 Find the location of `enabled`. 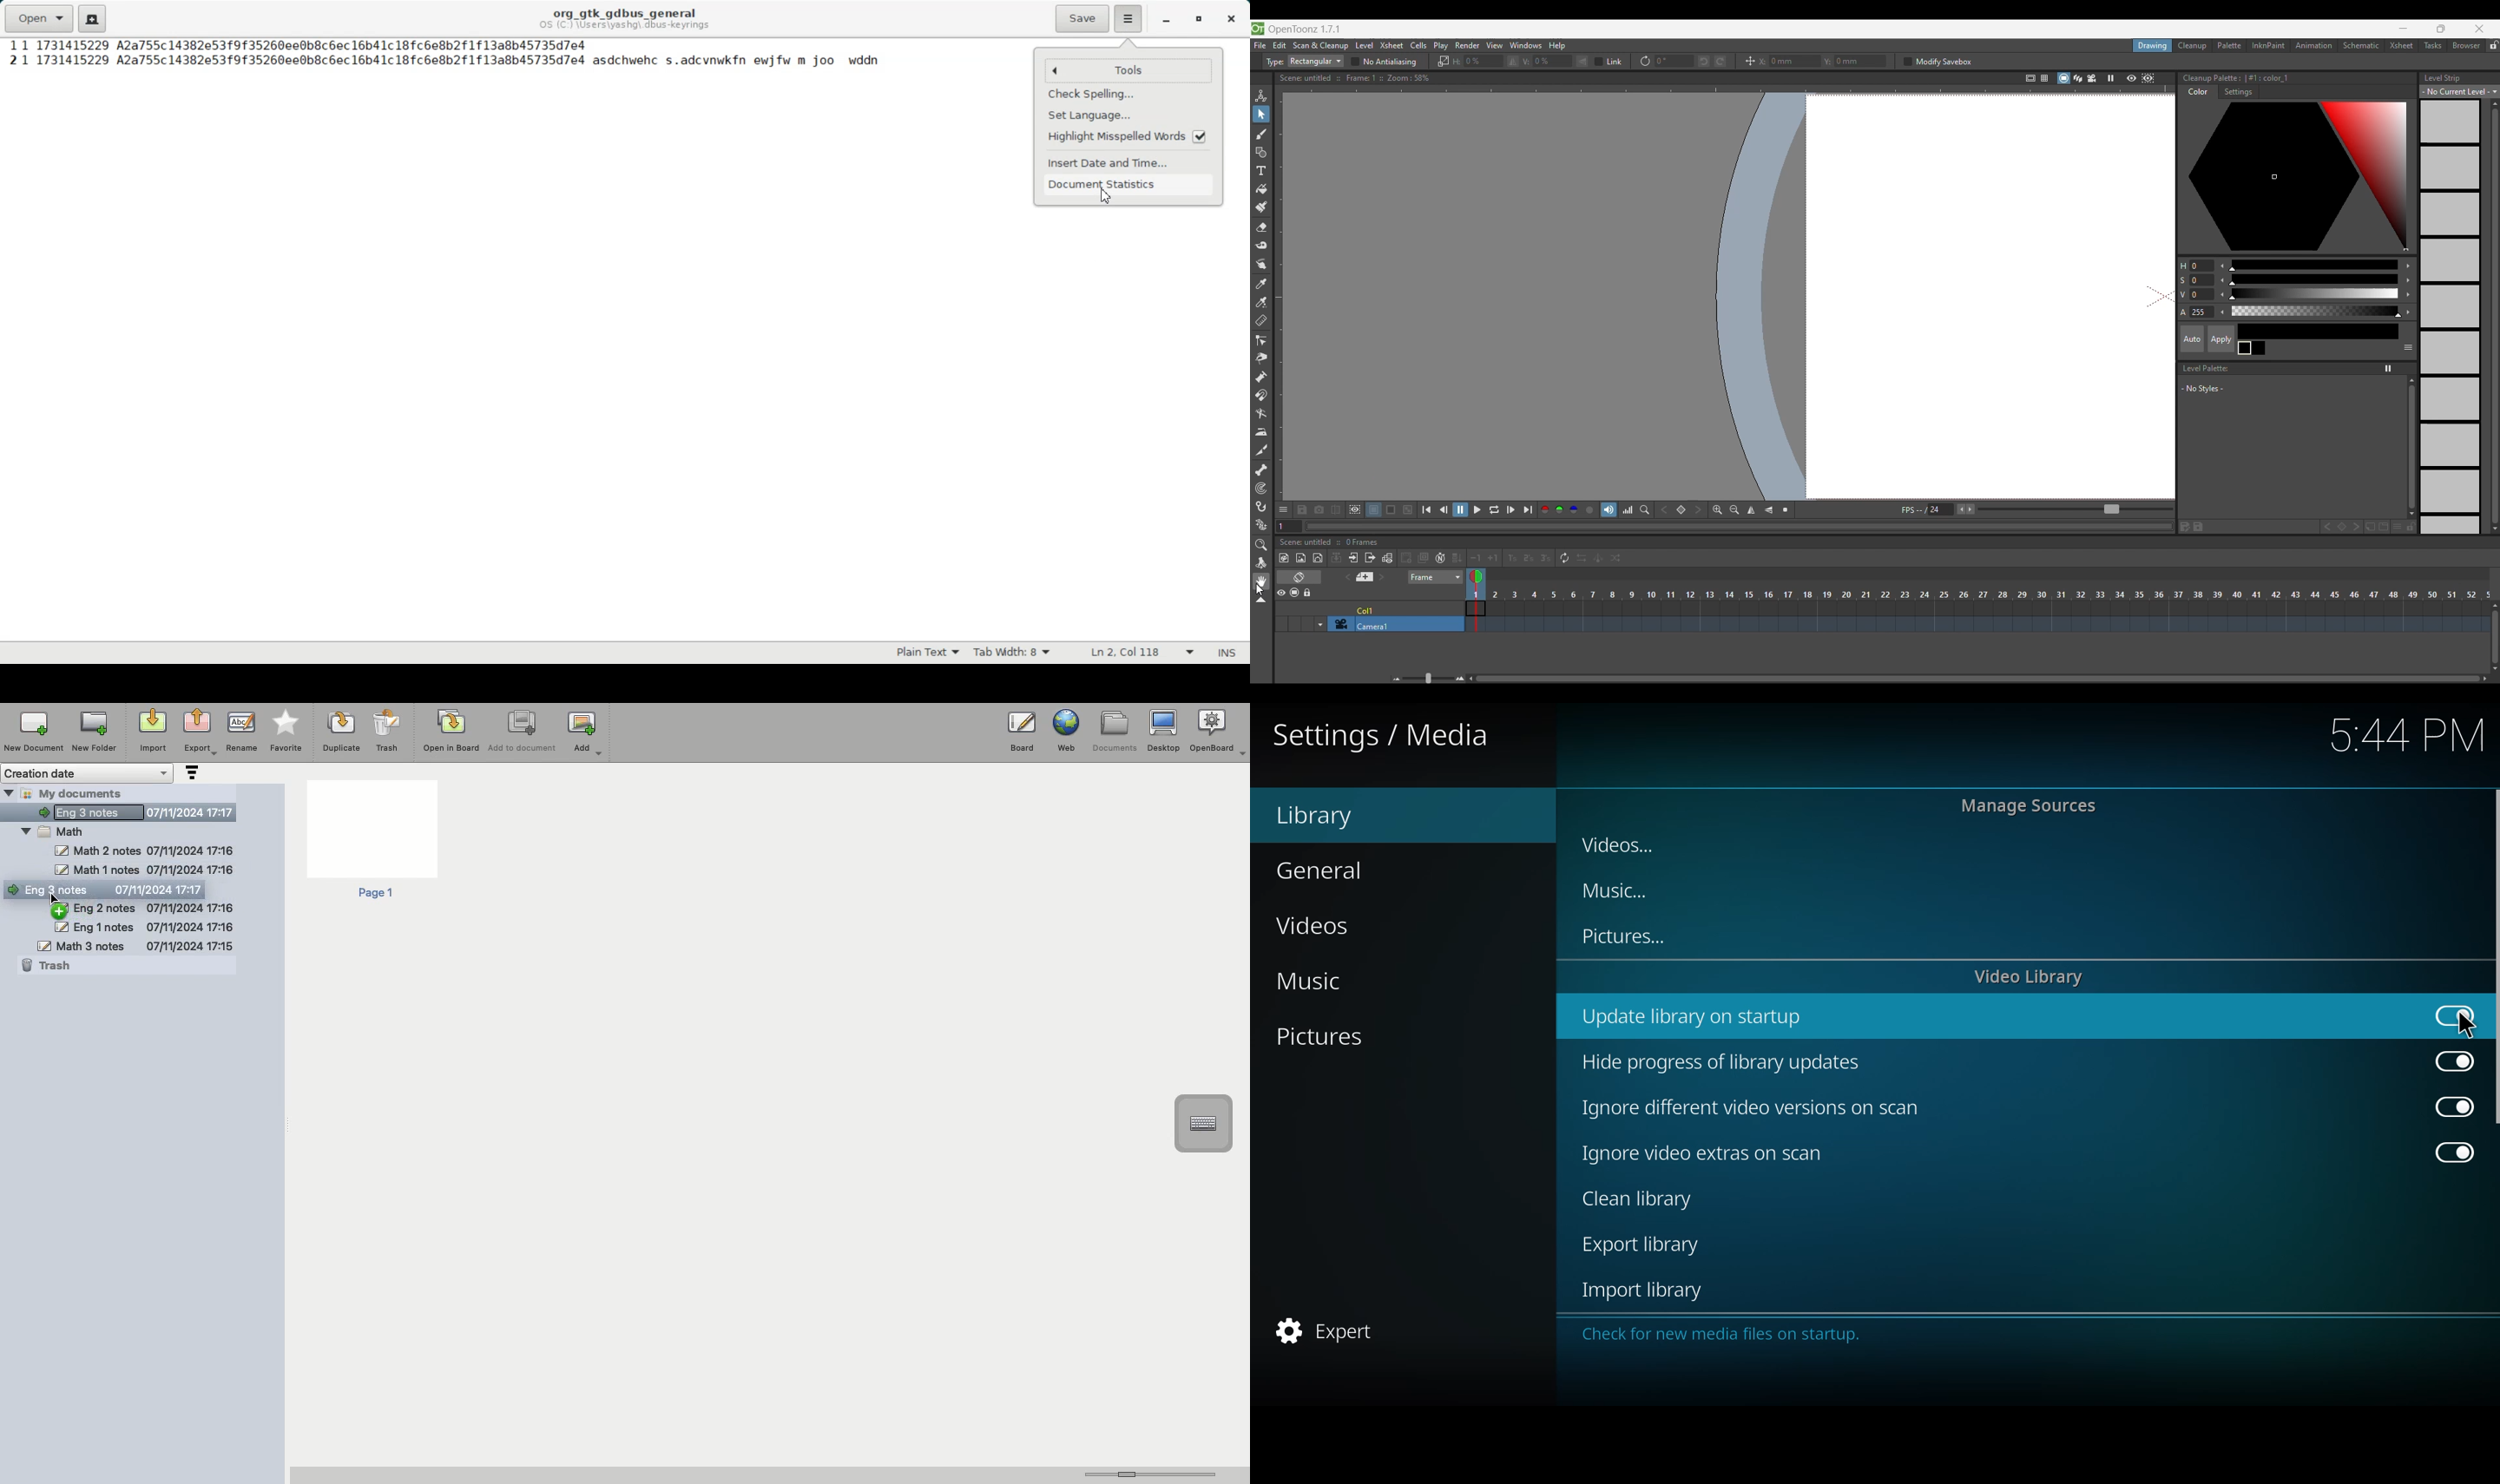

enabled is located at coordinates (2450, 1105).